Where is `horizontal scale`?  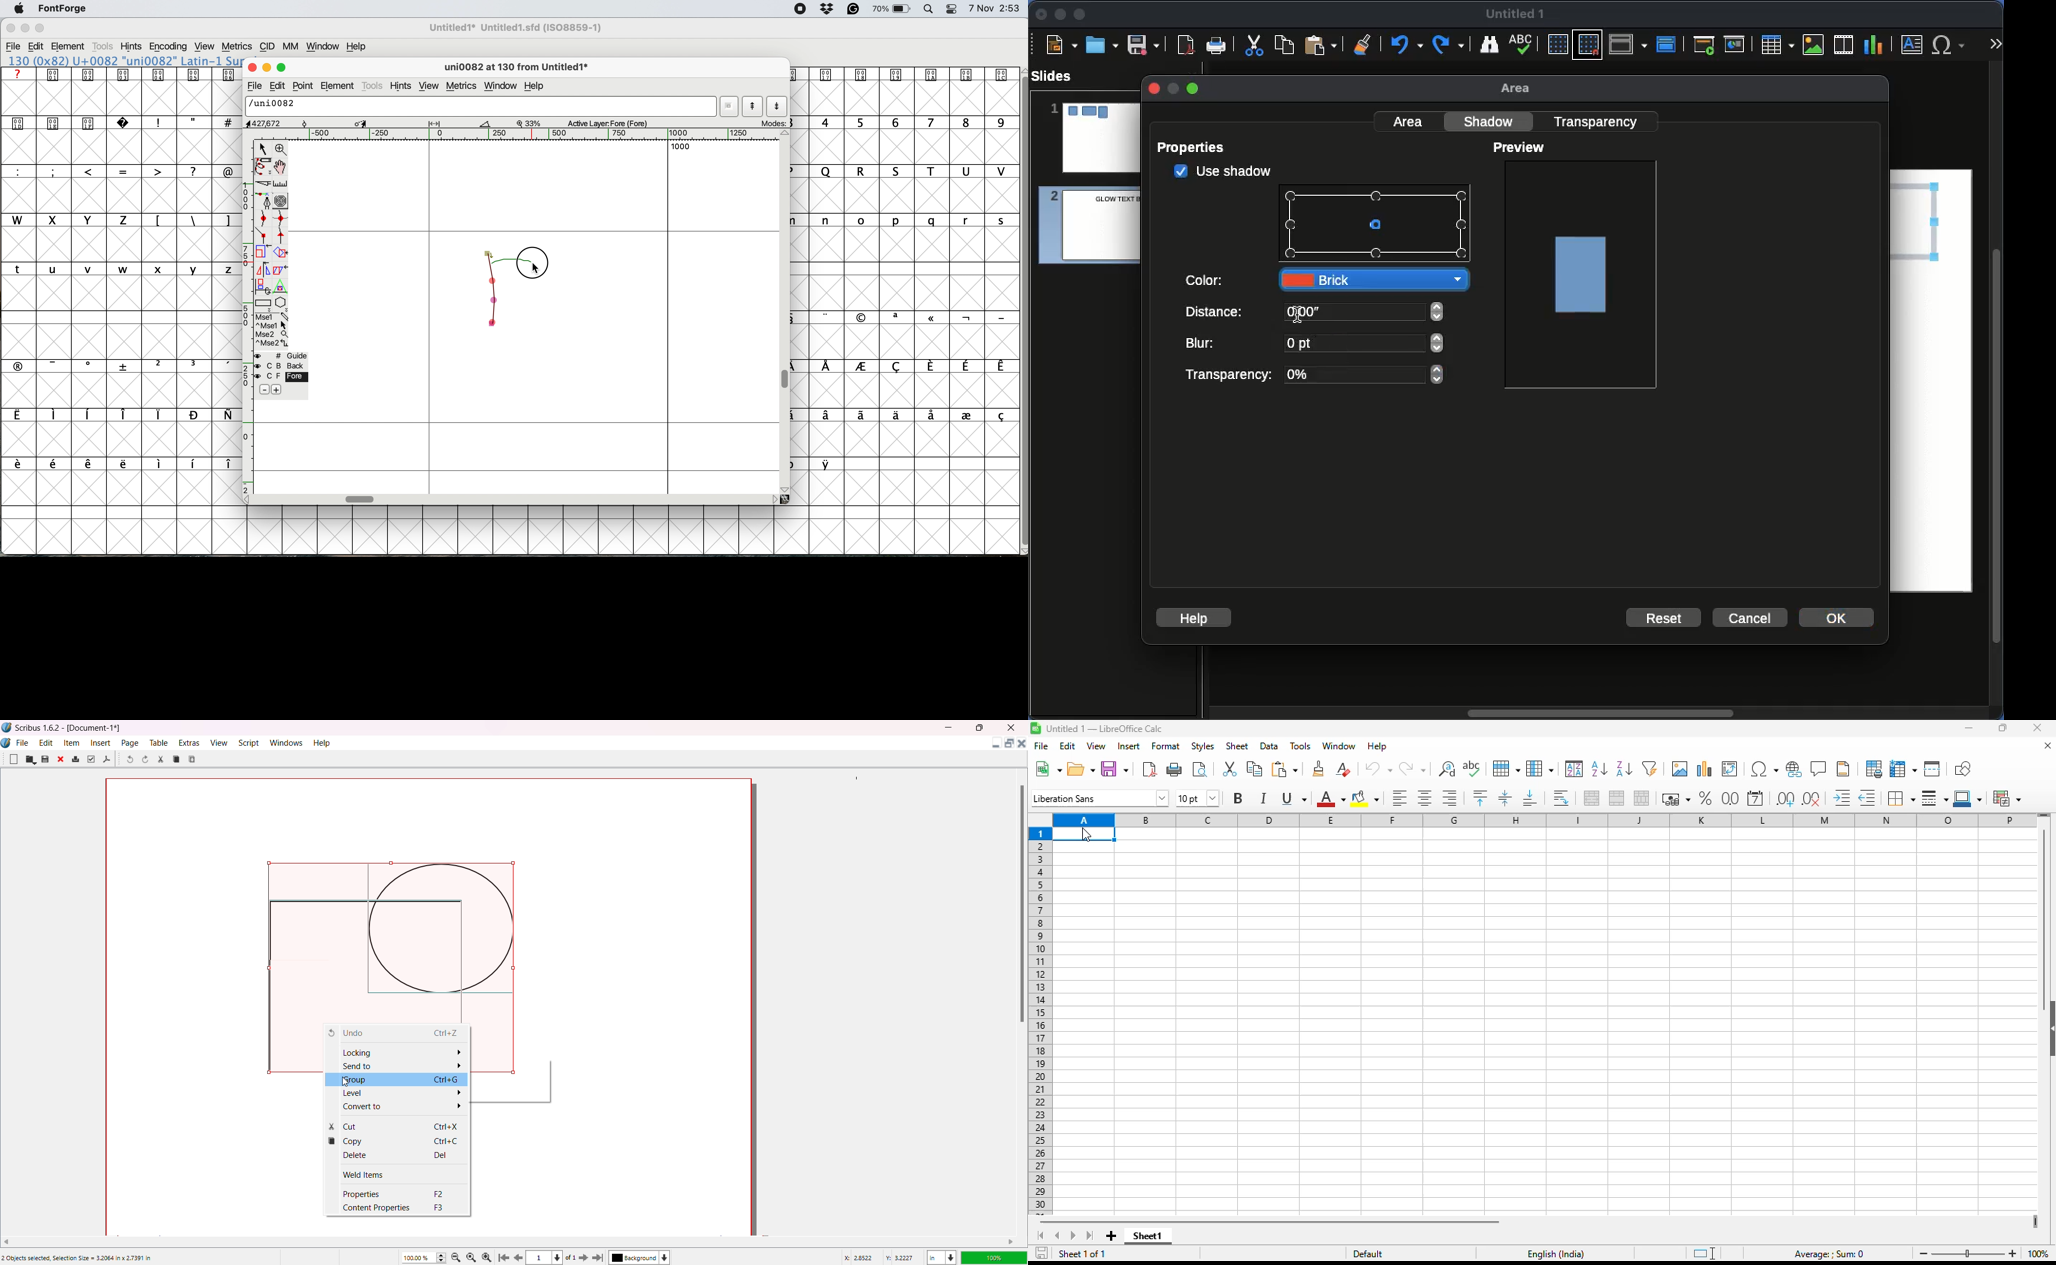
horizontal scale is located at coordinates (533, 134).